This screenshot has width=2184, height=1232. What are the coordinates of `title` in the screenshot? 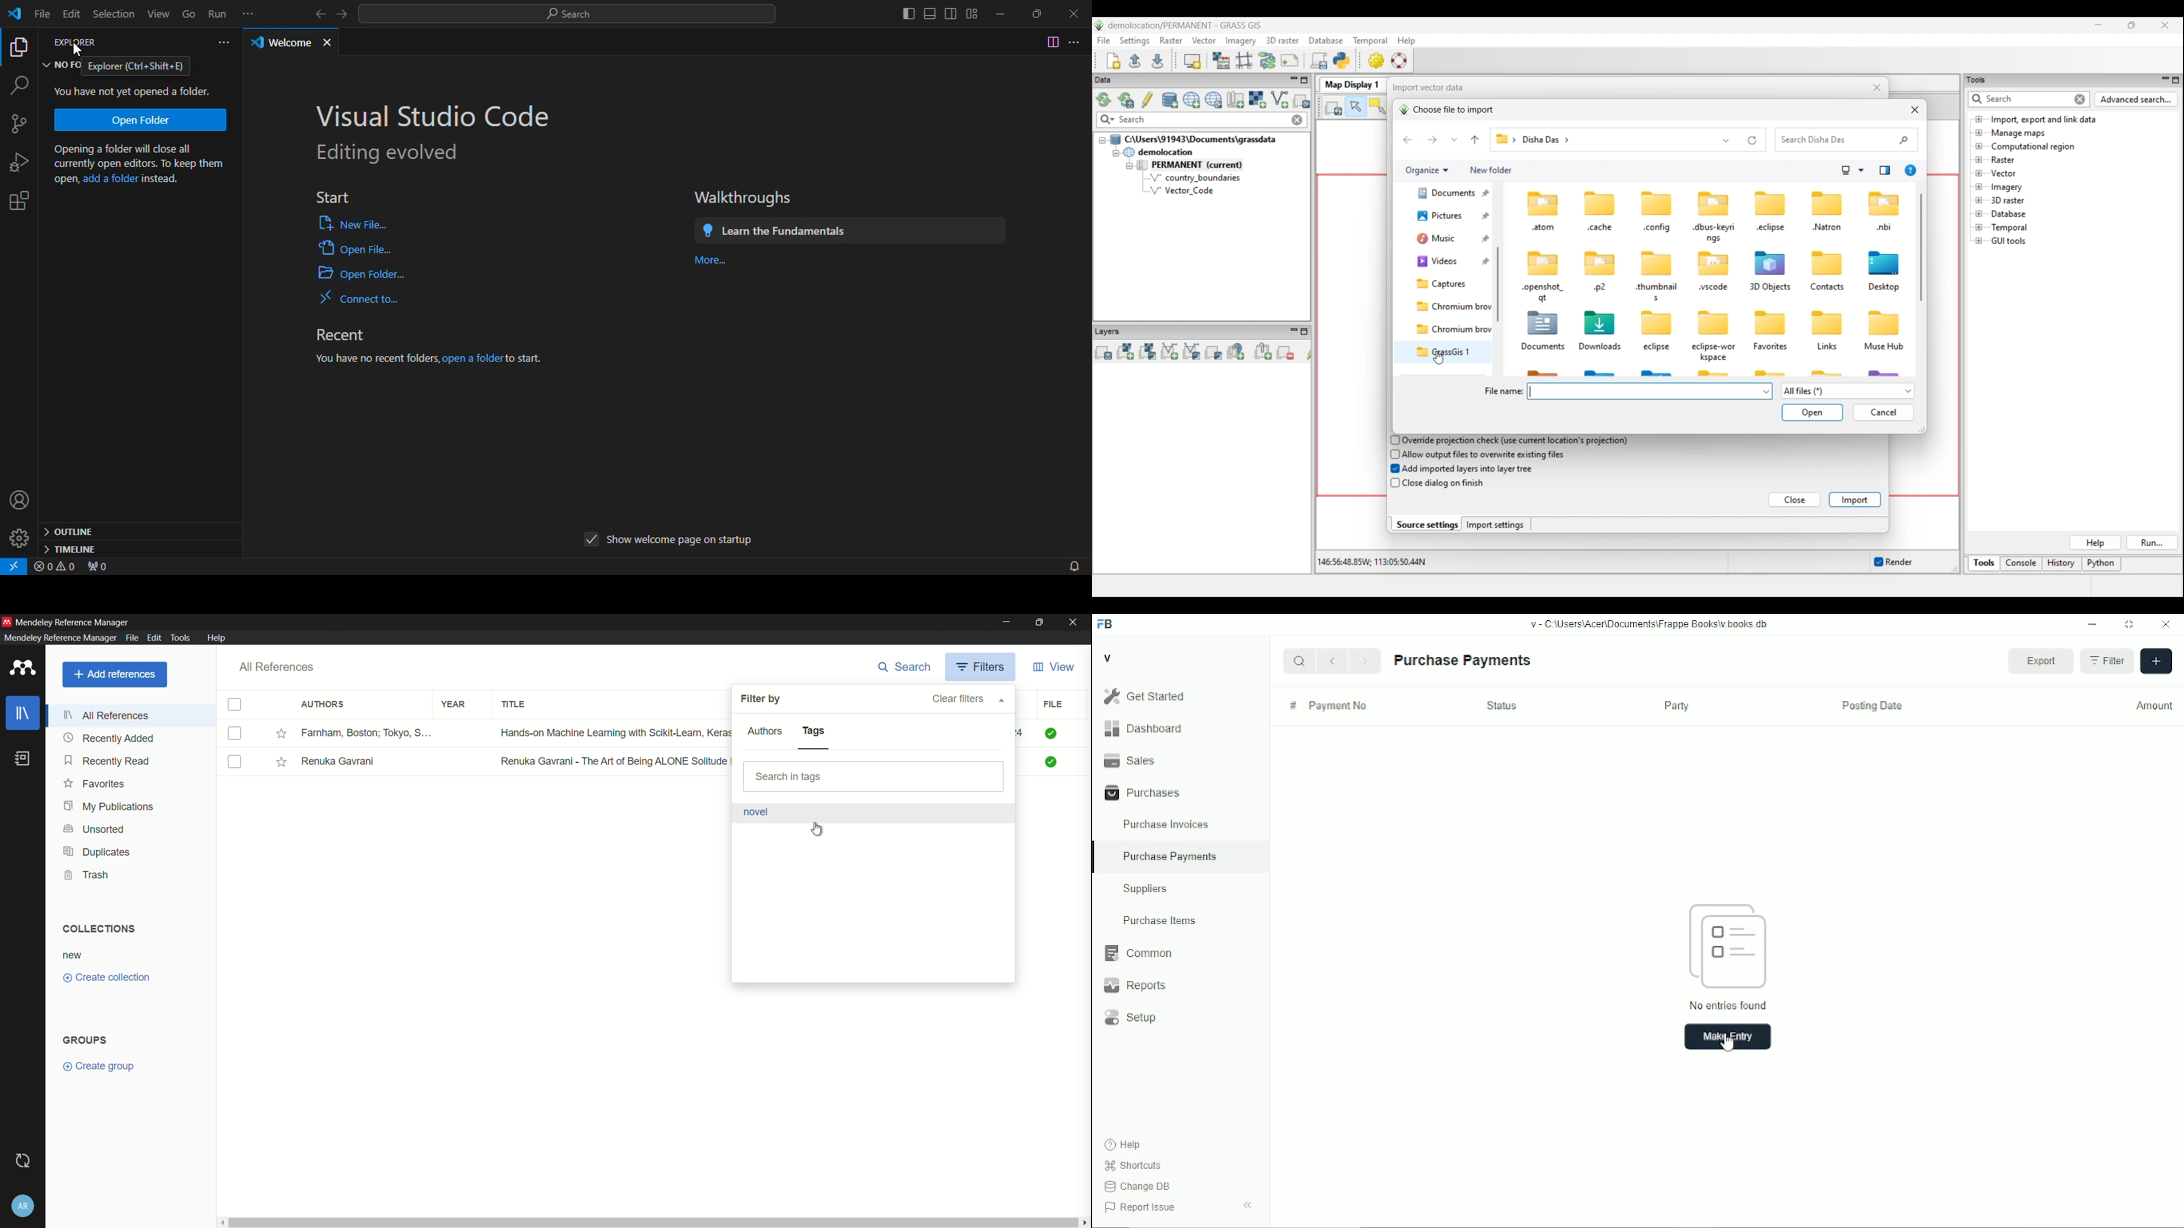 It's located at (514, 705).